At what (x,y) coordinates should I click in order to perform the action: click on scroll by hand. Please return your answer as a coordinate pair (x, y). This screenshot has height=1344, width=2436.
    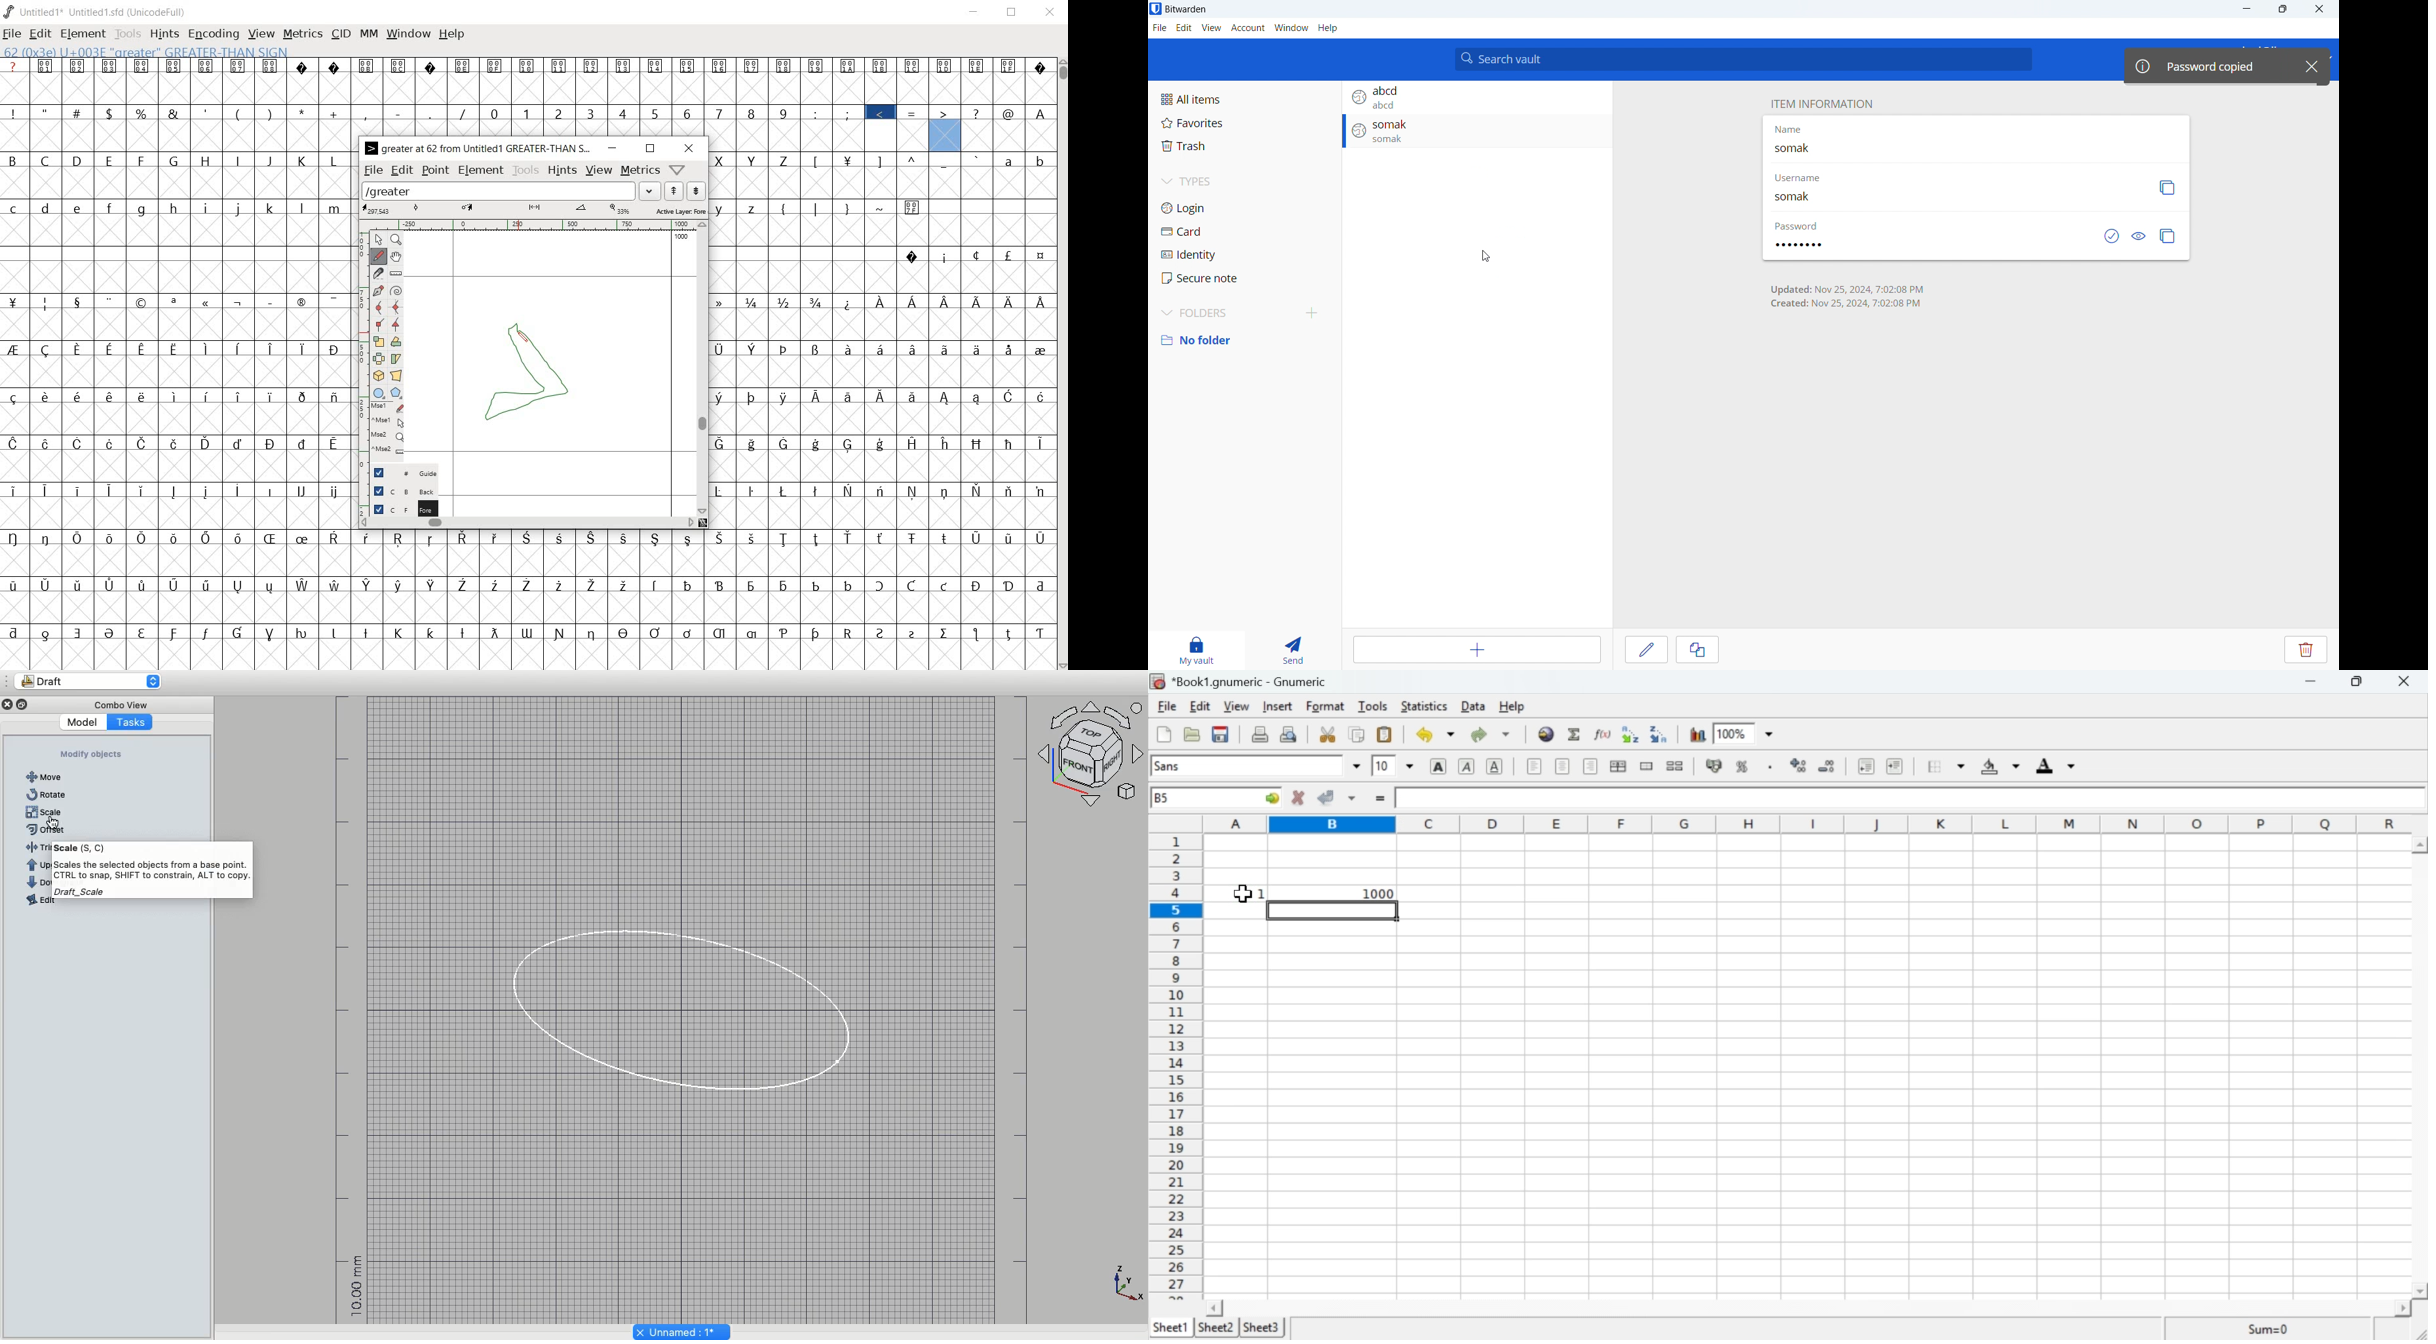
    Looking at the image, I should click on (395, 256).